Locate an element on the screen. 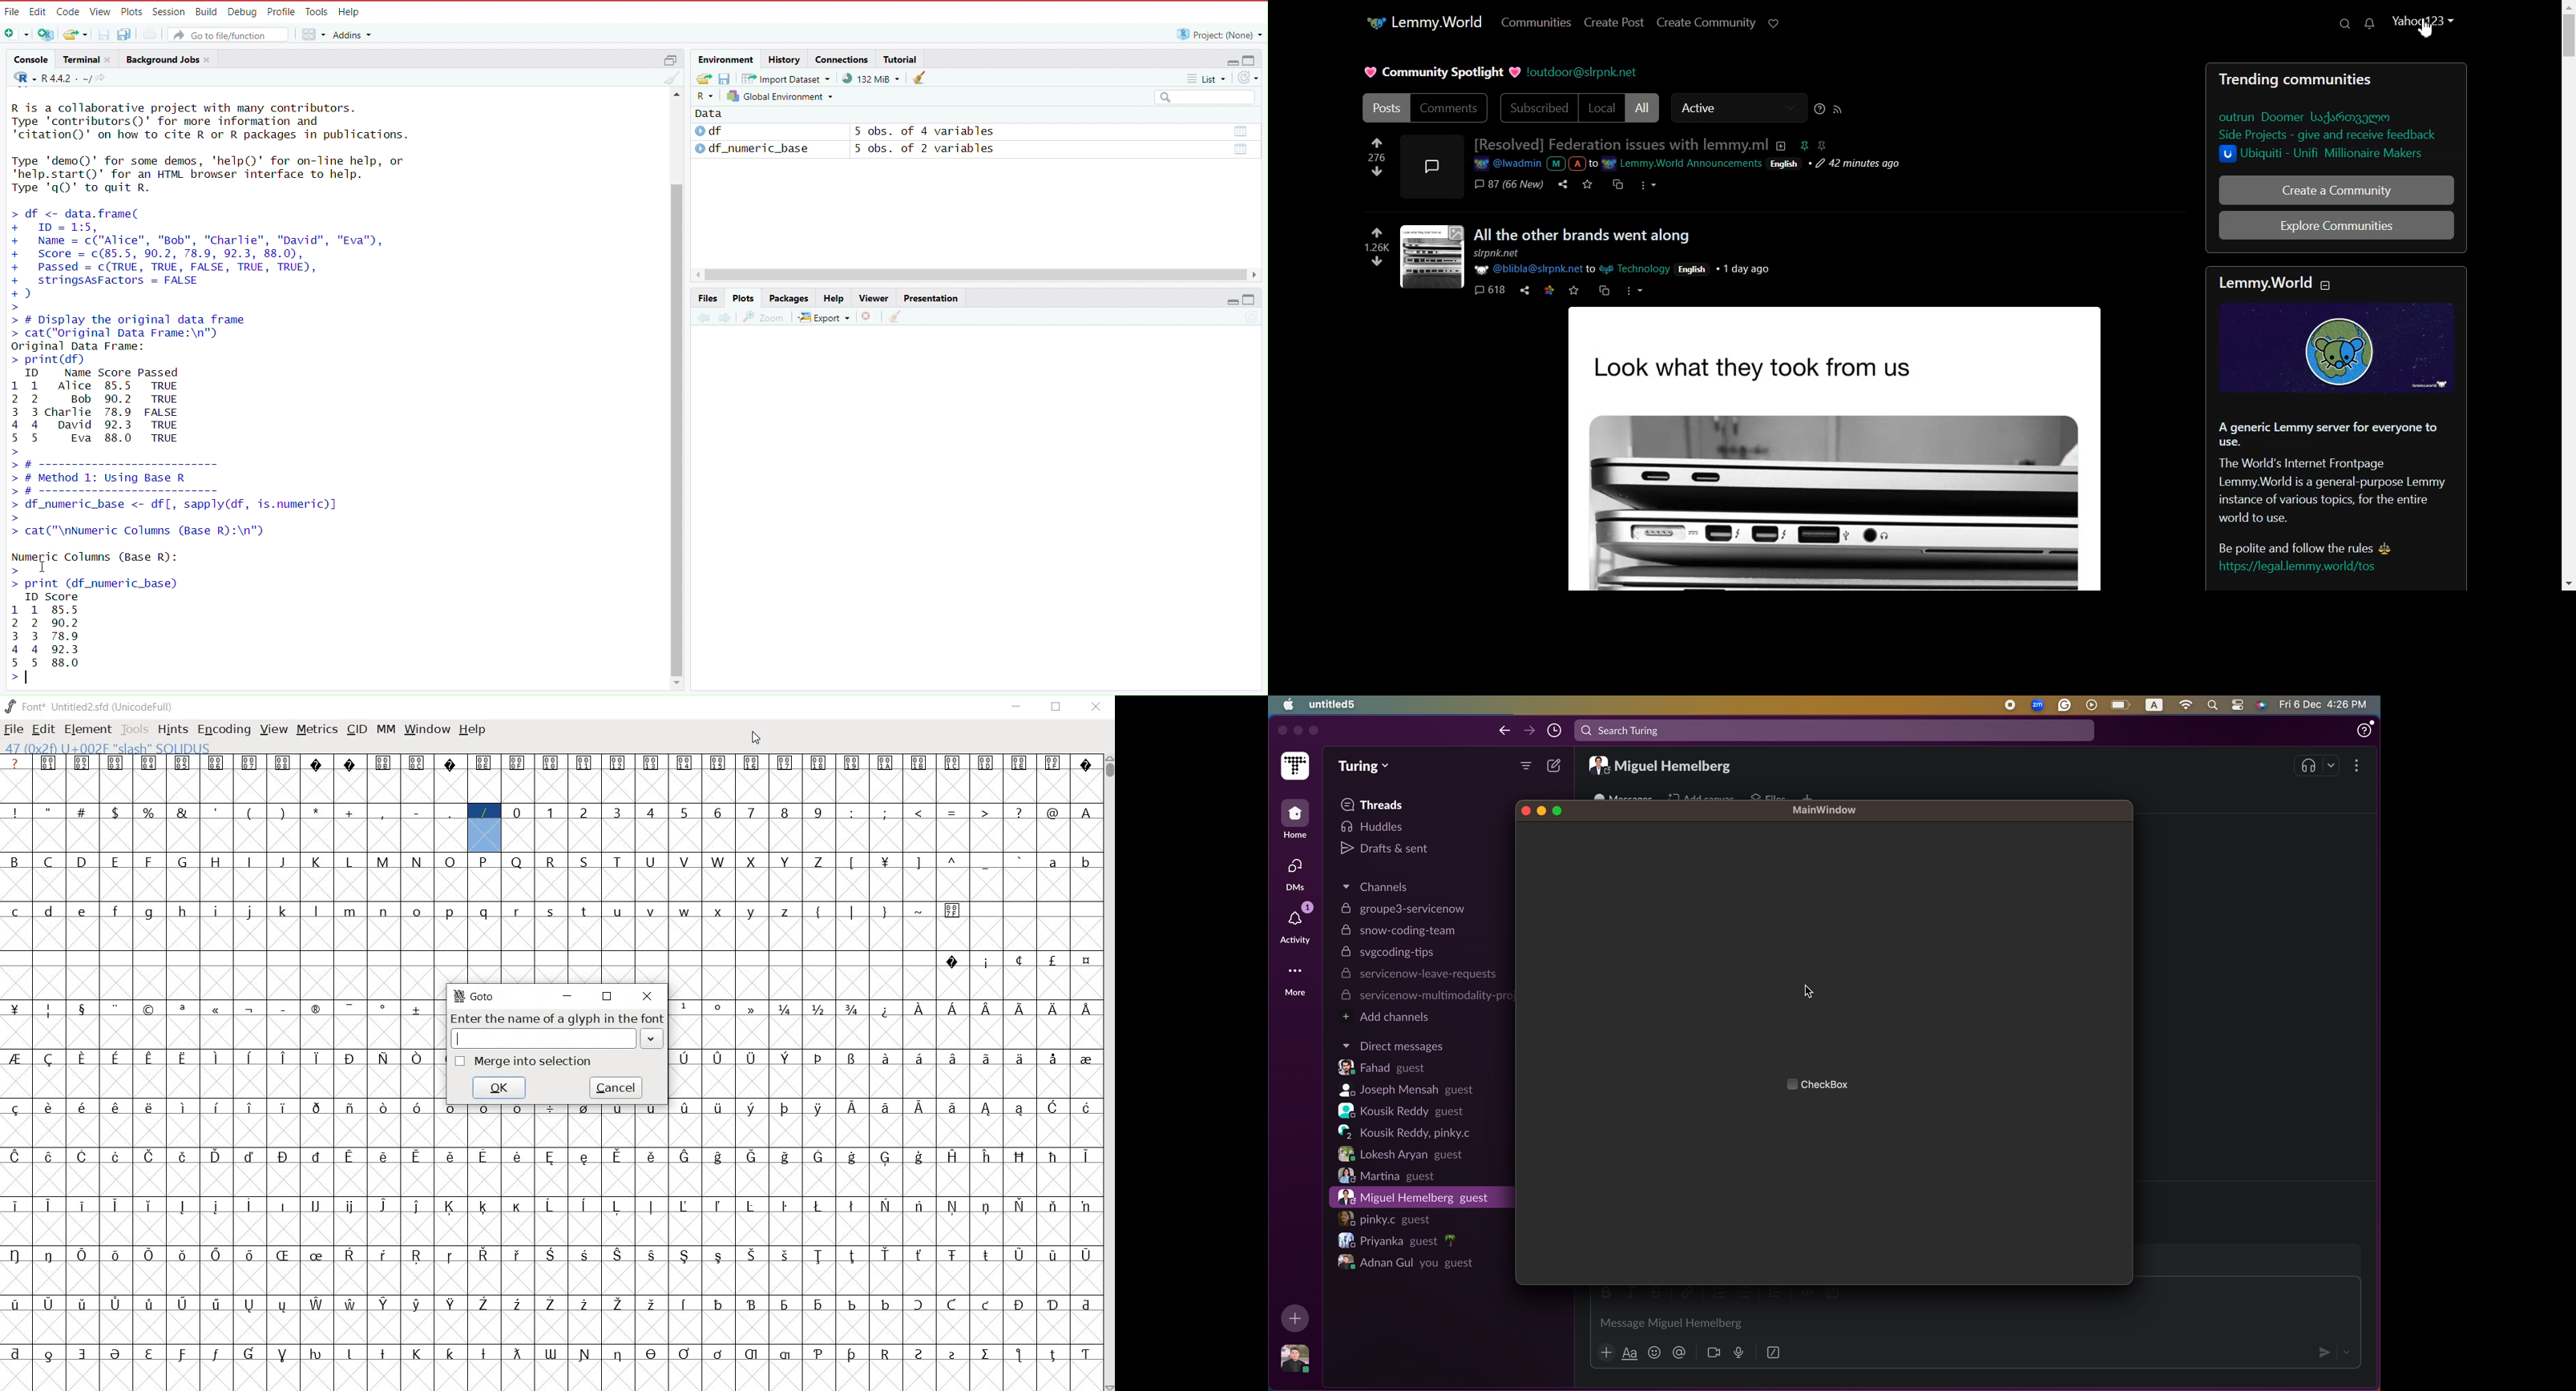 The image size is (2576, 1400). glyph is located at coordinates (115, 763).